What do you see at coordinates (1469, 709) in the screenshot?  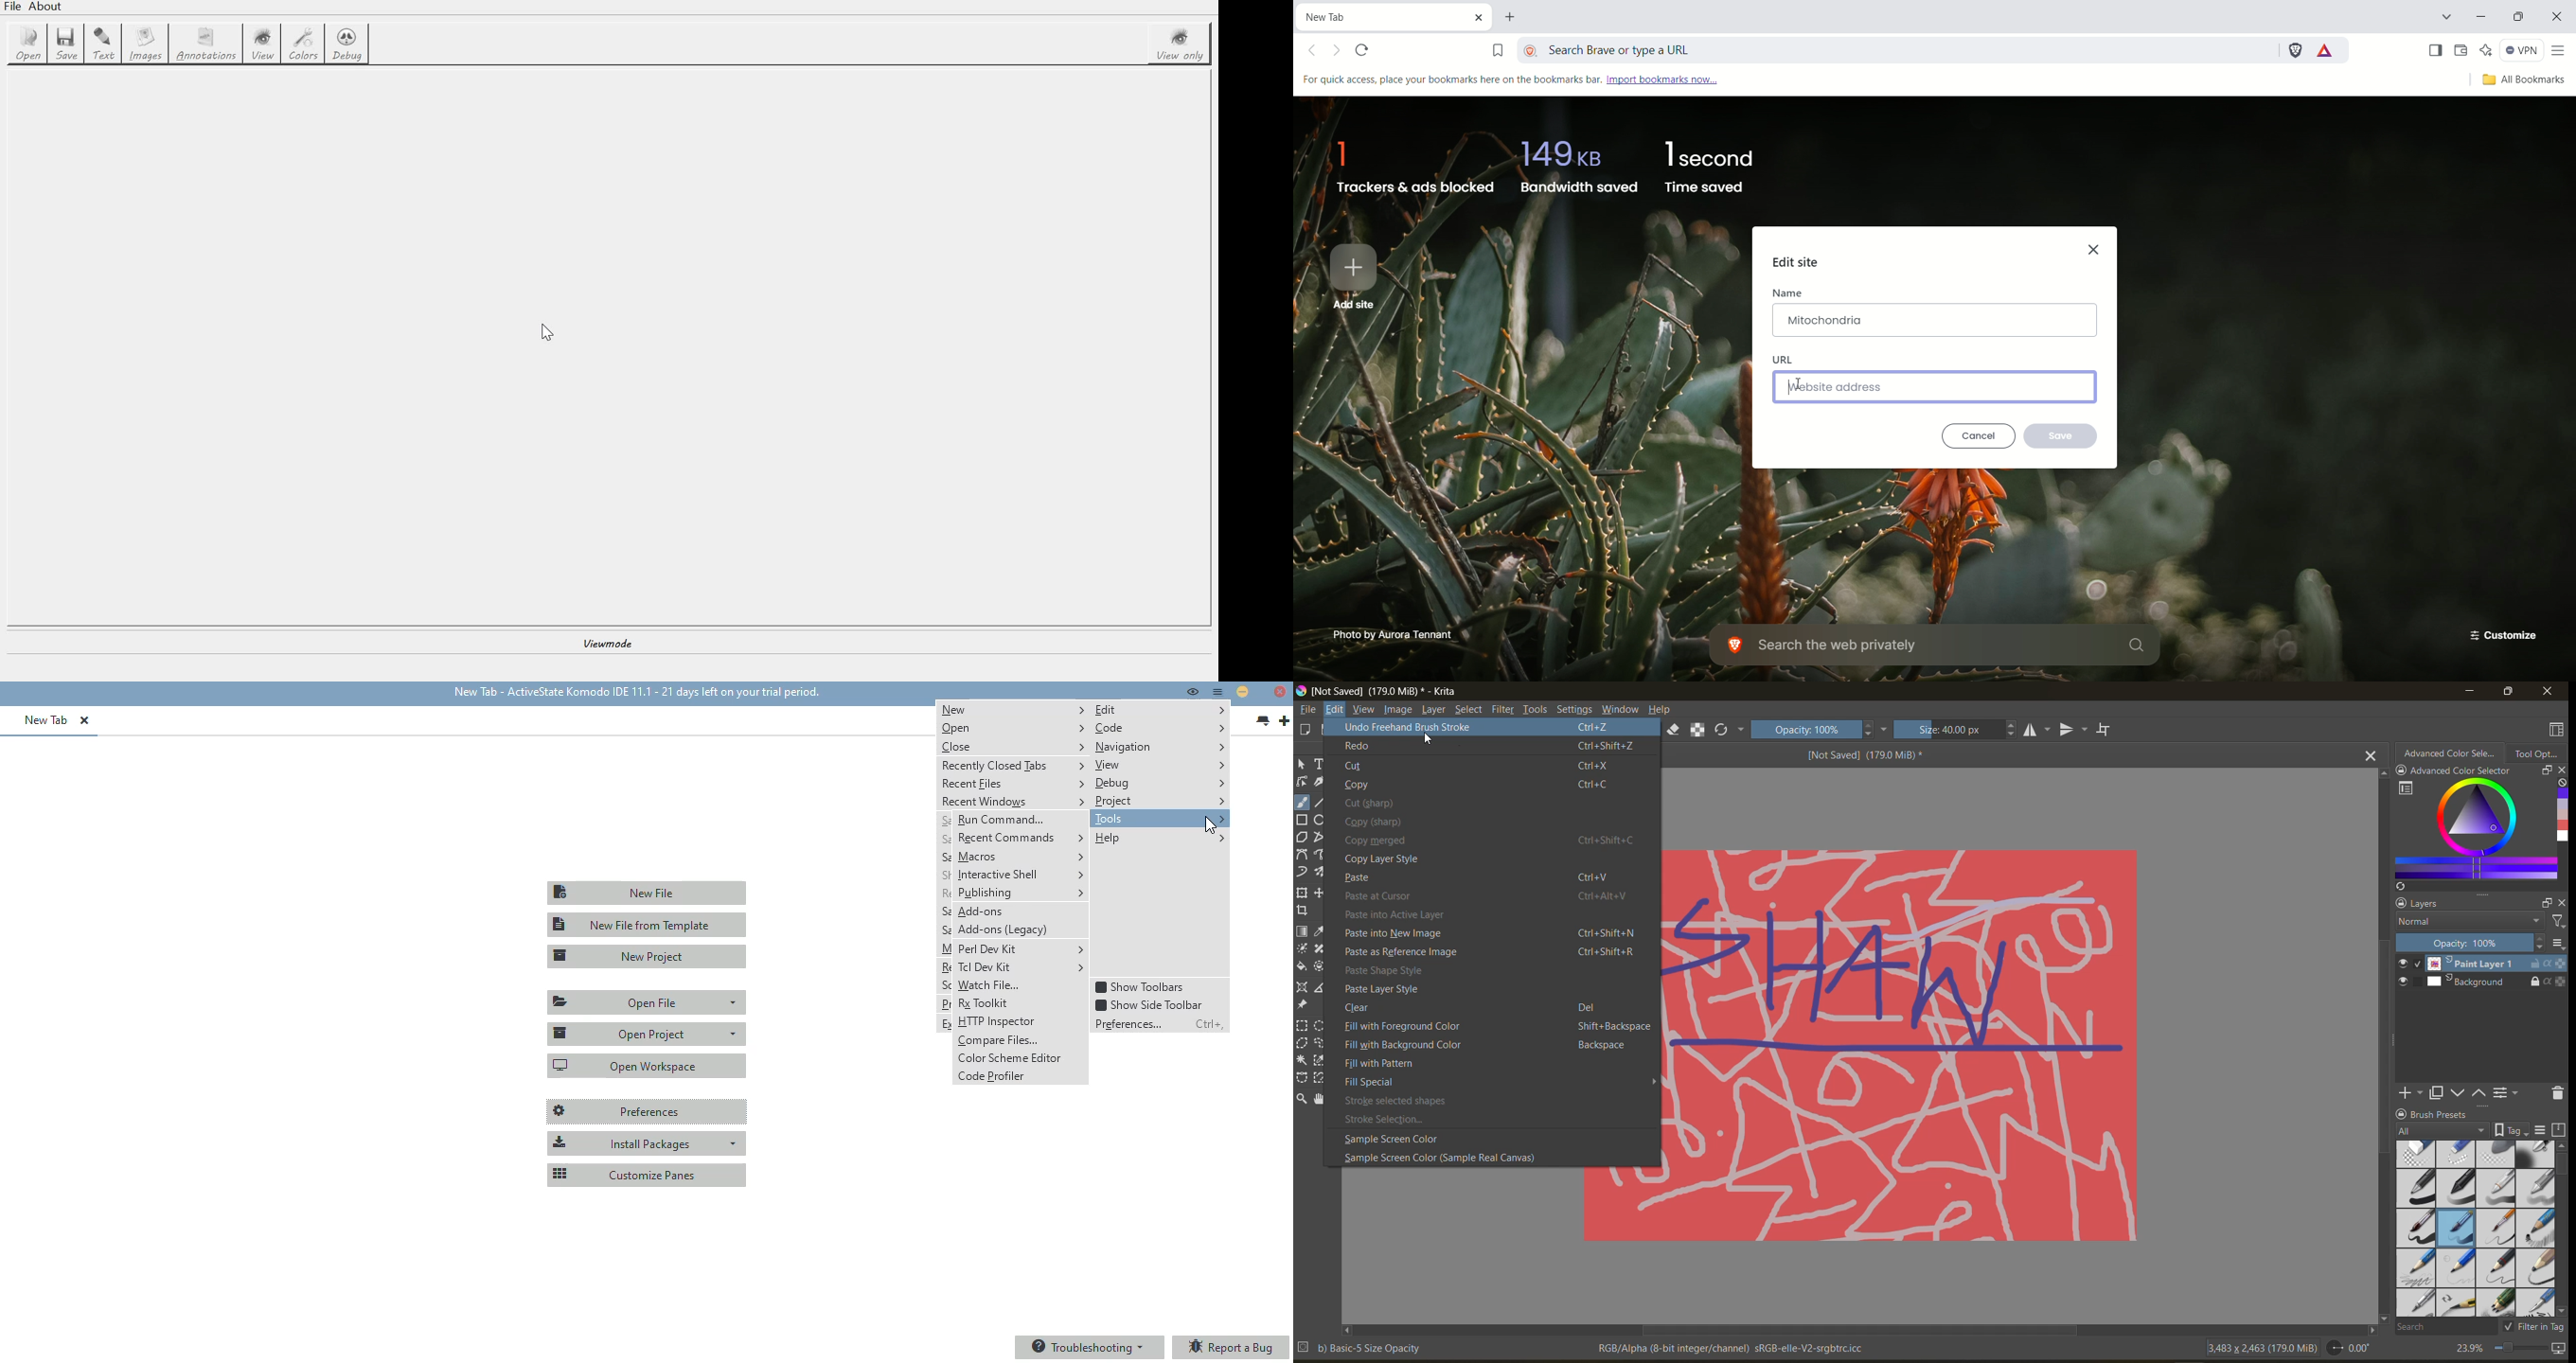 I see `select` at bounding box center [1469, 709].